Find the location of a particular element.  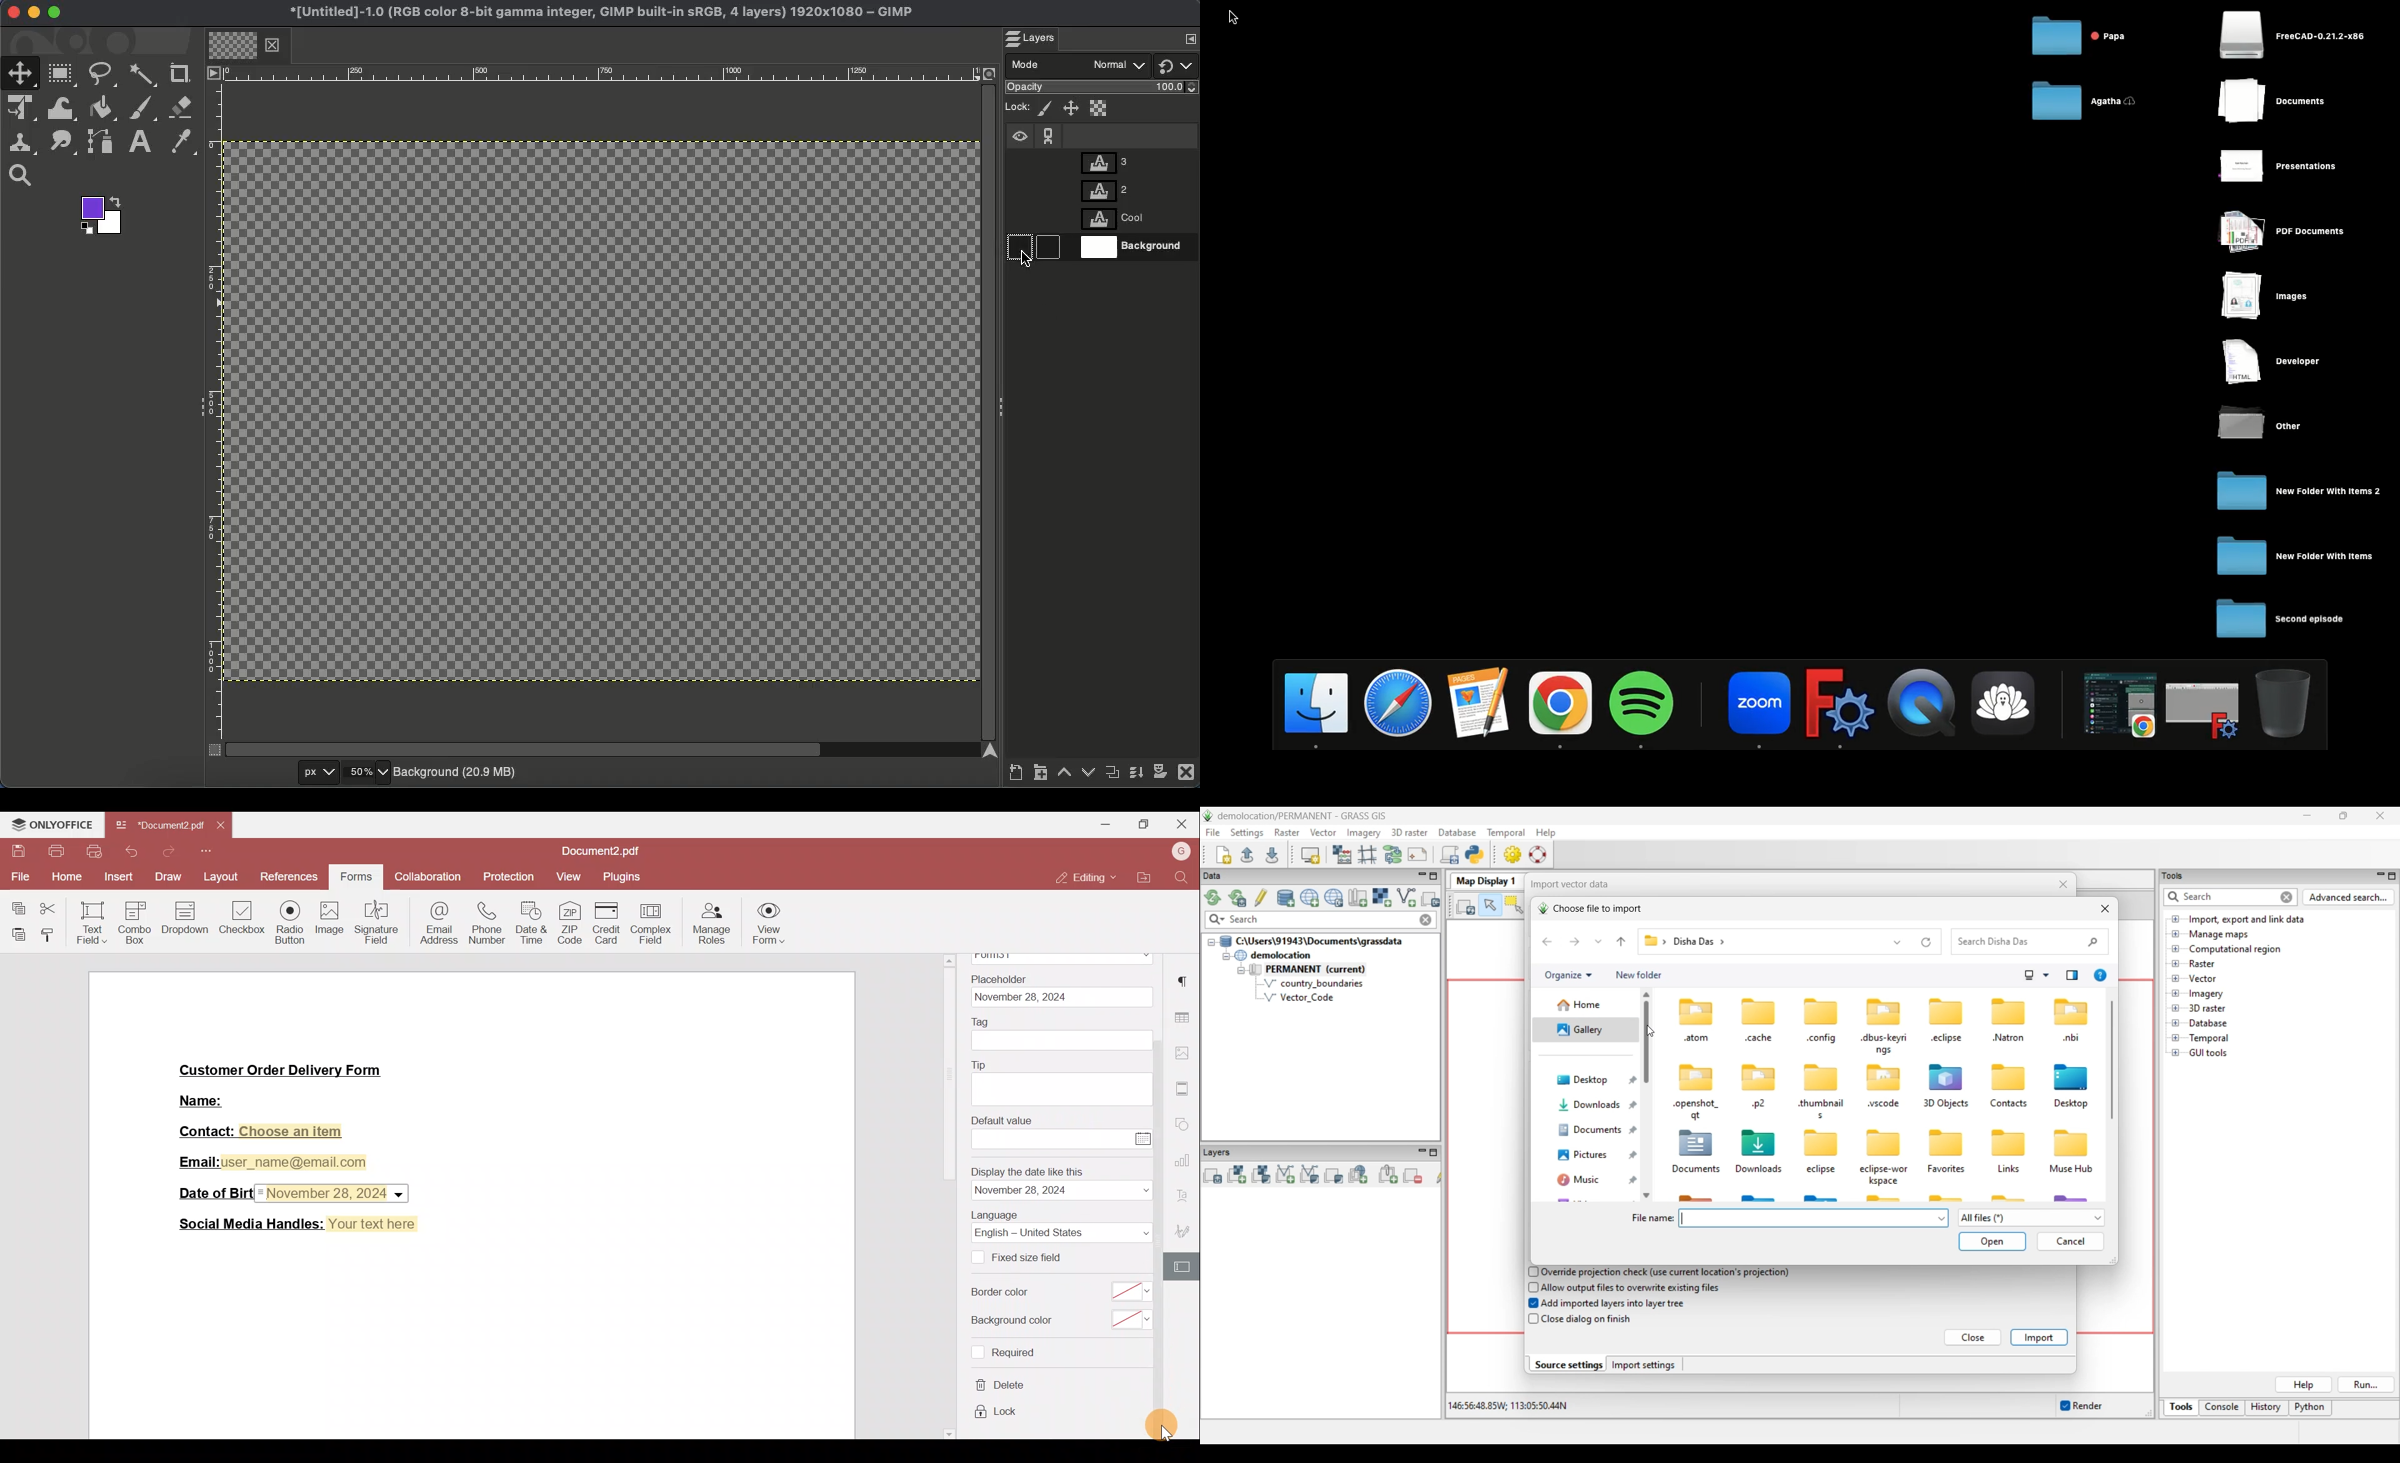

Crop is located at coordinates (181, 72).